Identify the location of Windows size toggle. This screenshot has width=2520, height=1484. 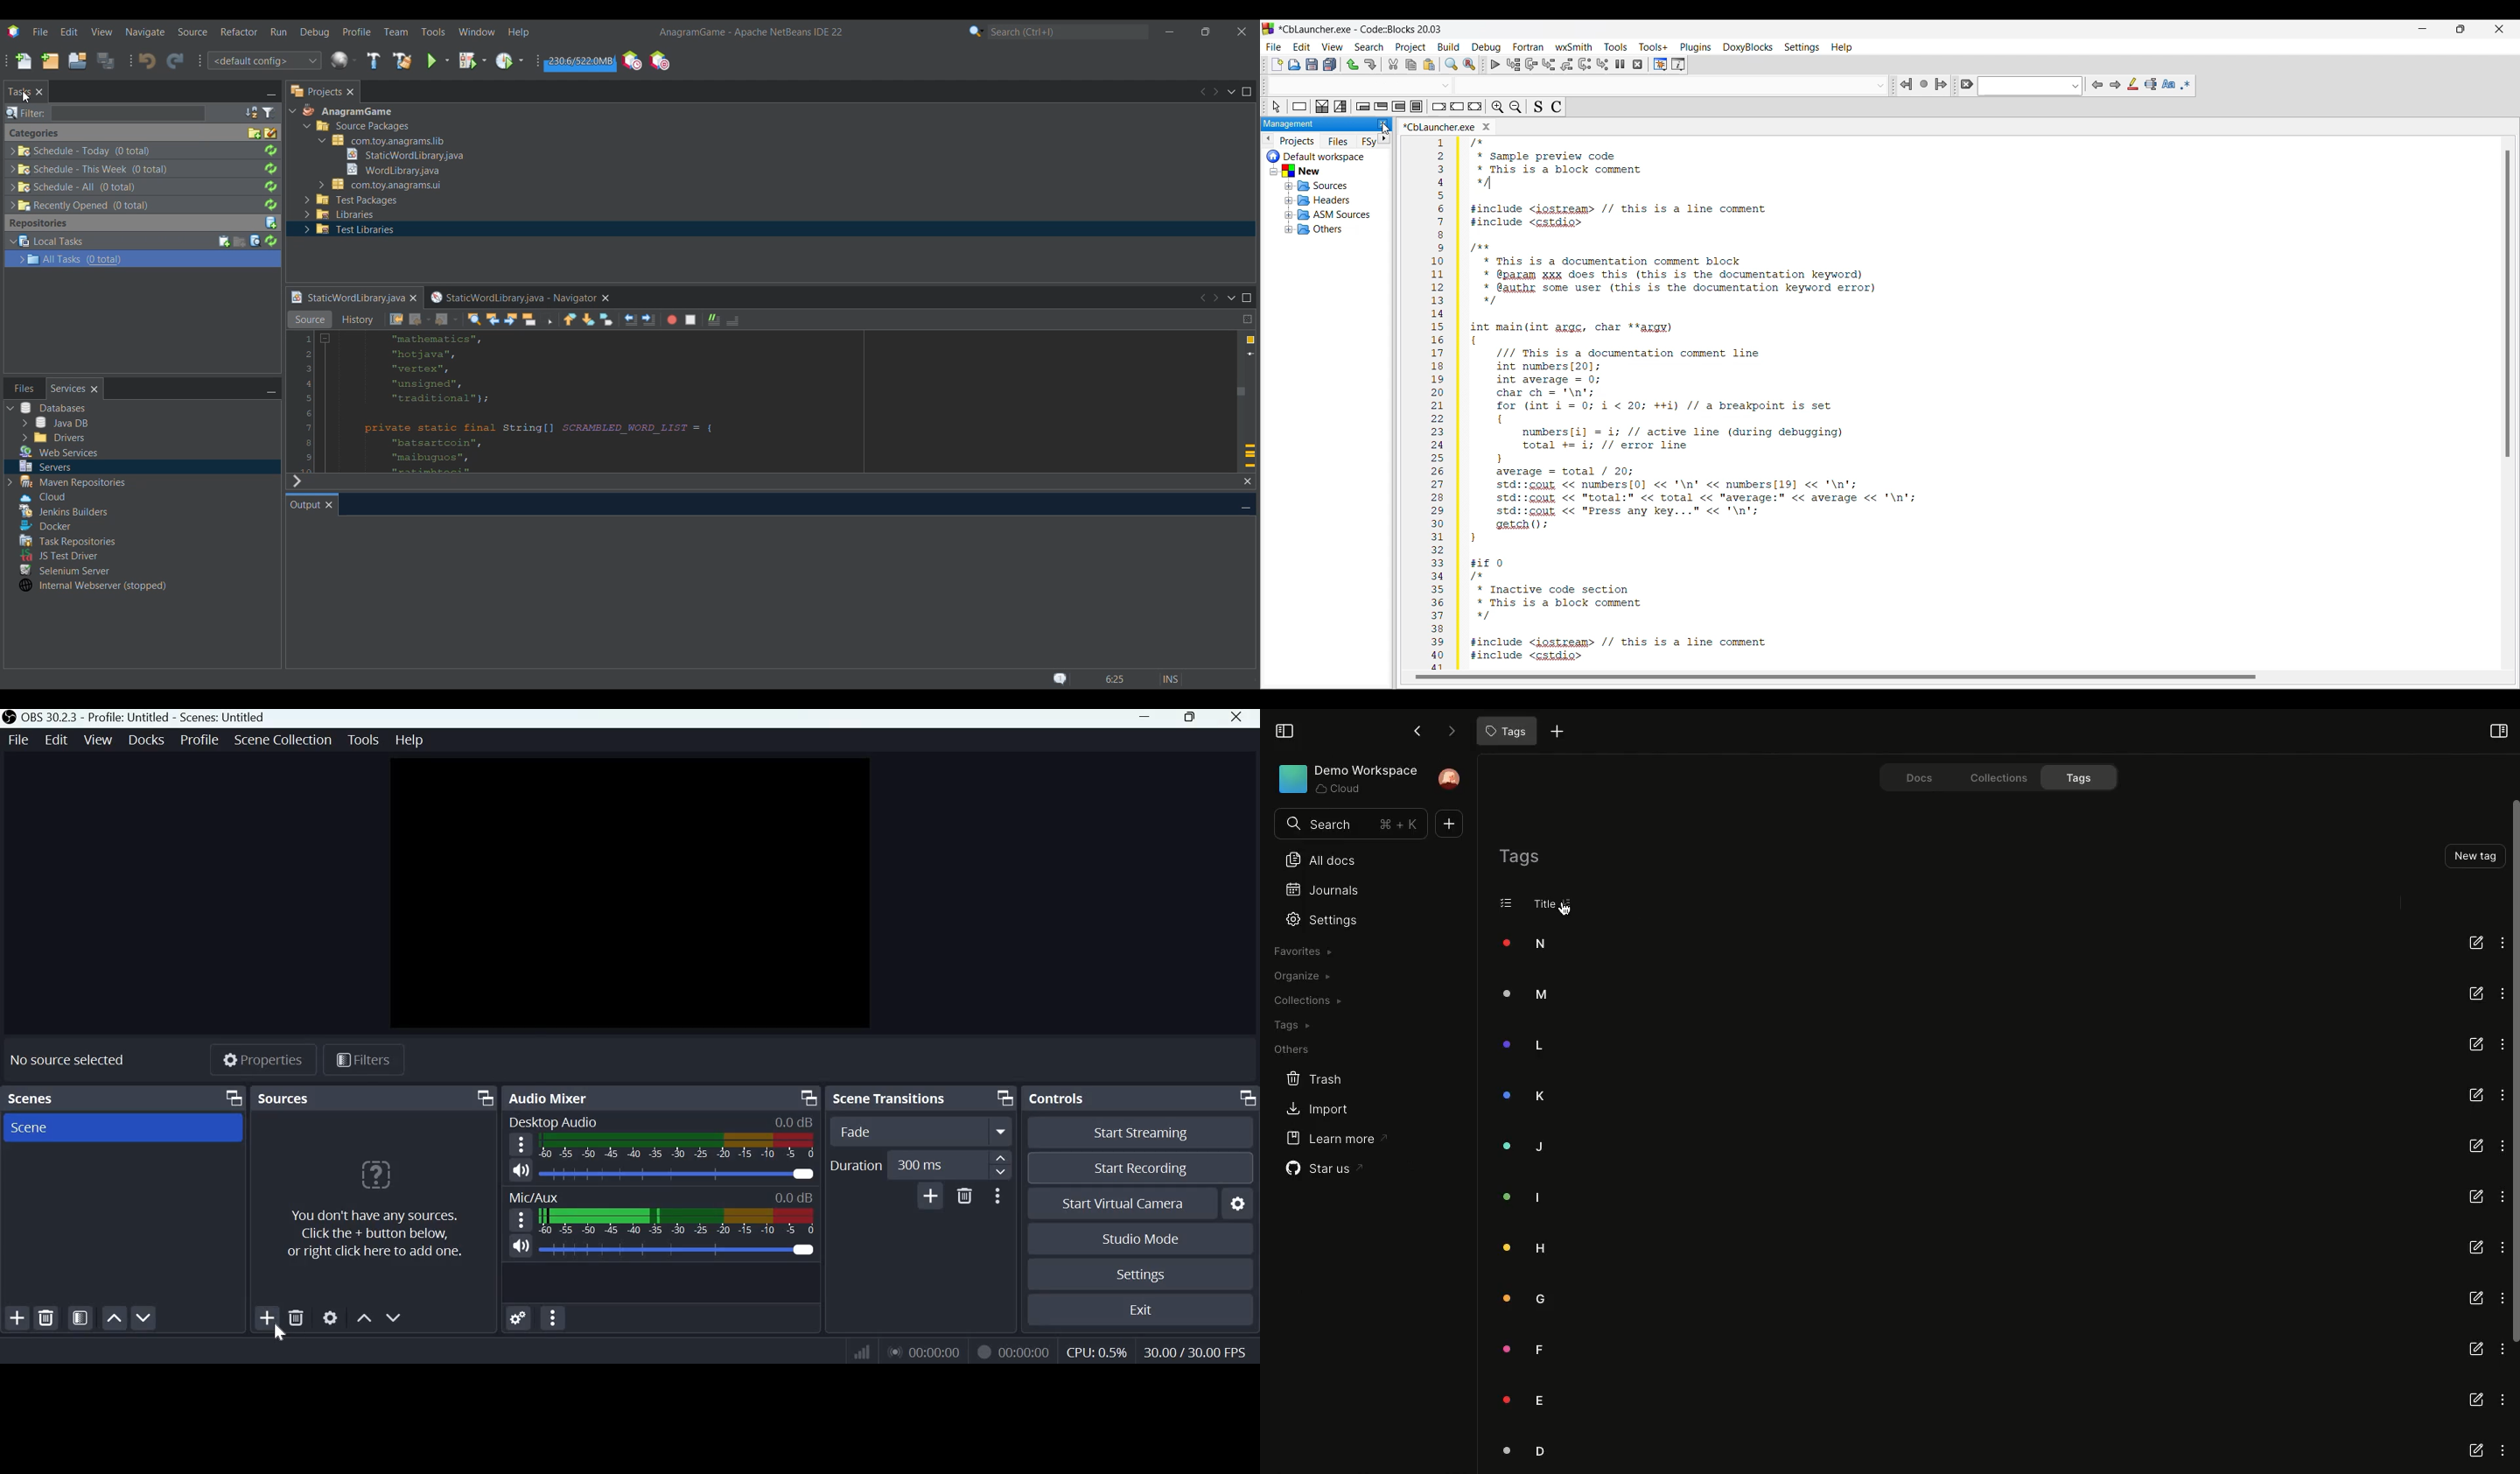
(1190, 718).